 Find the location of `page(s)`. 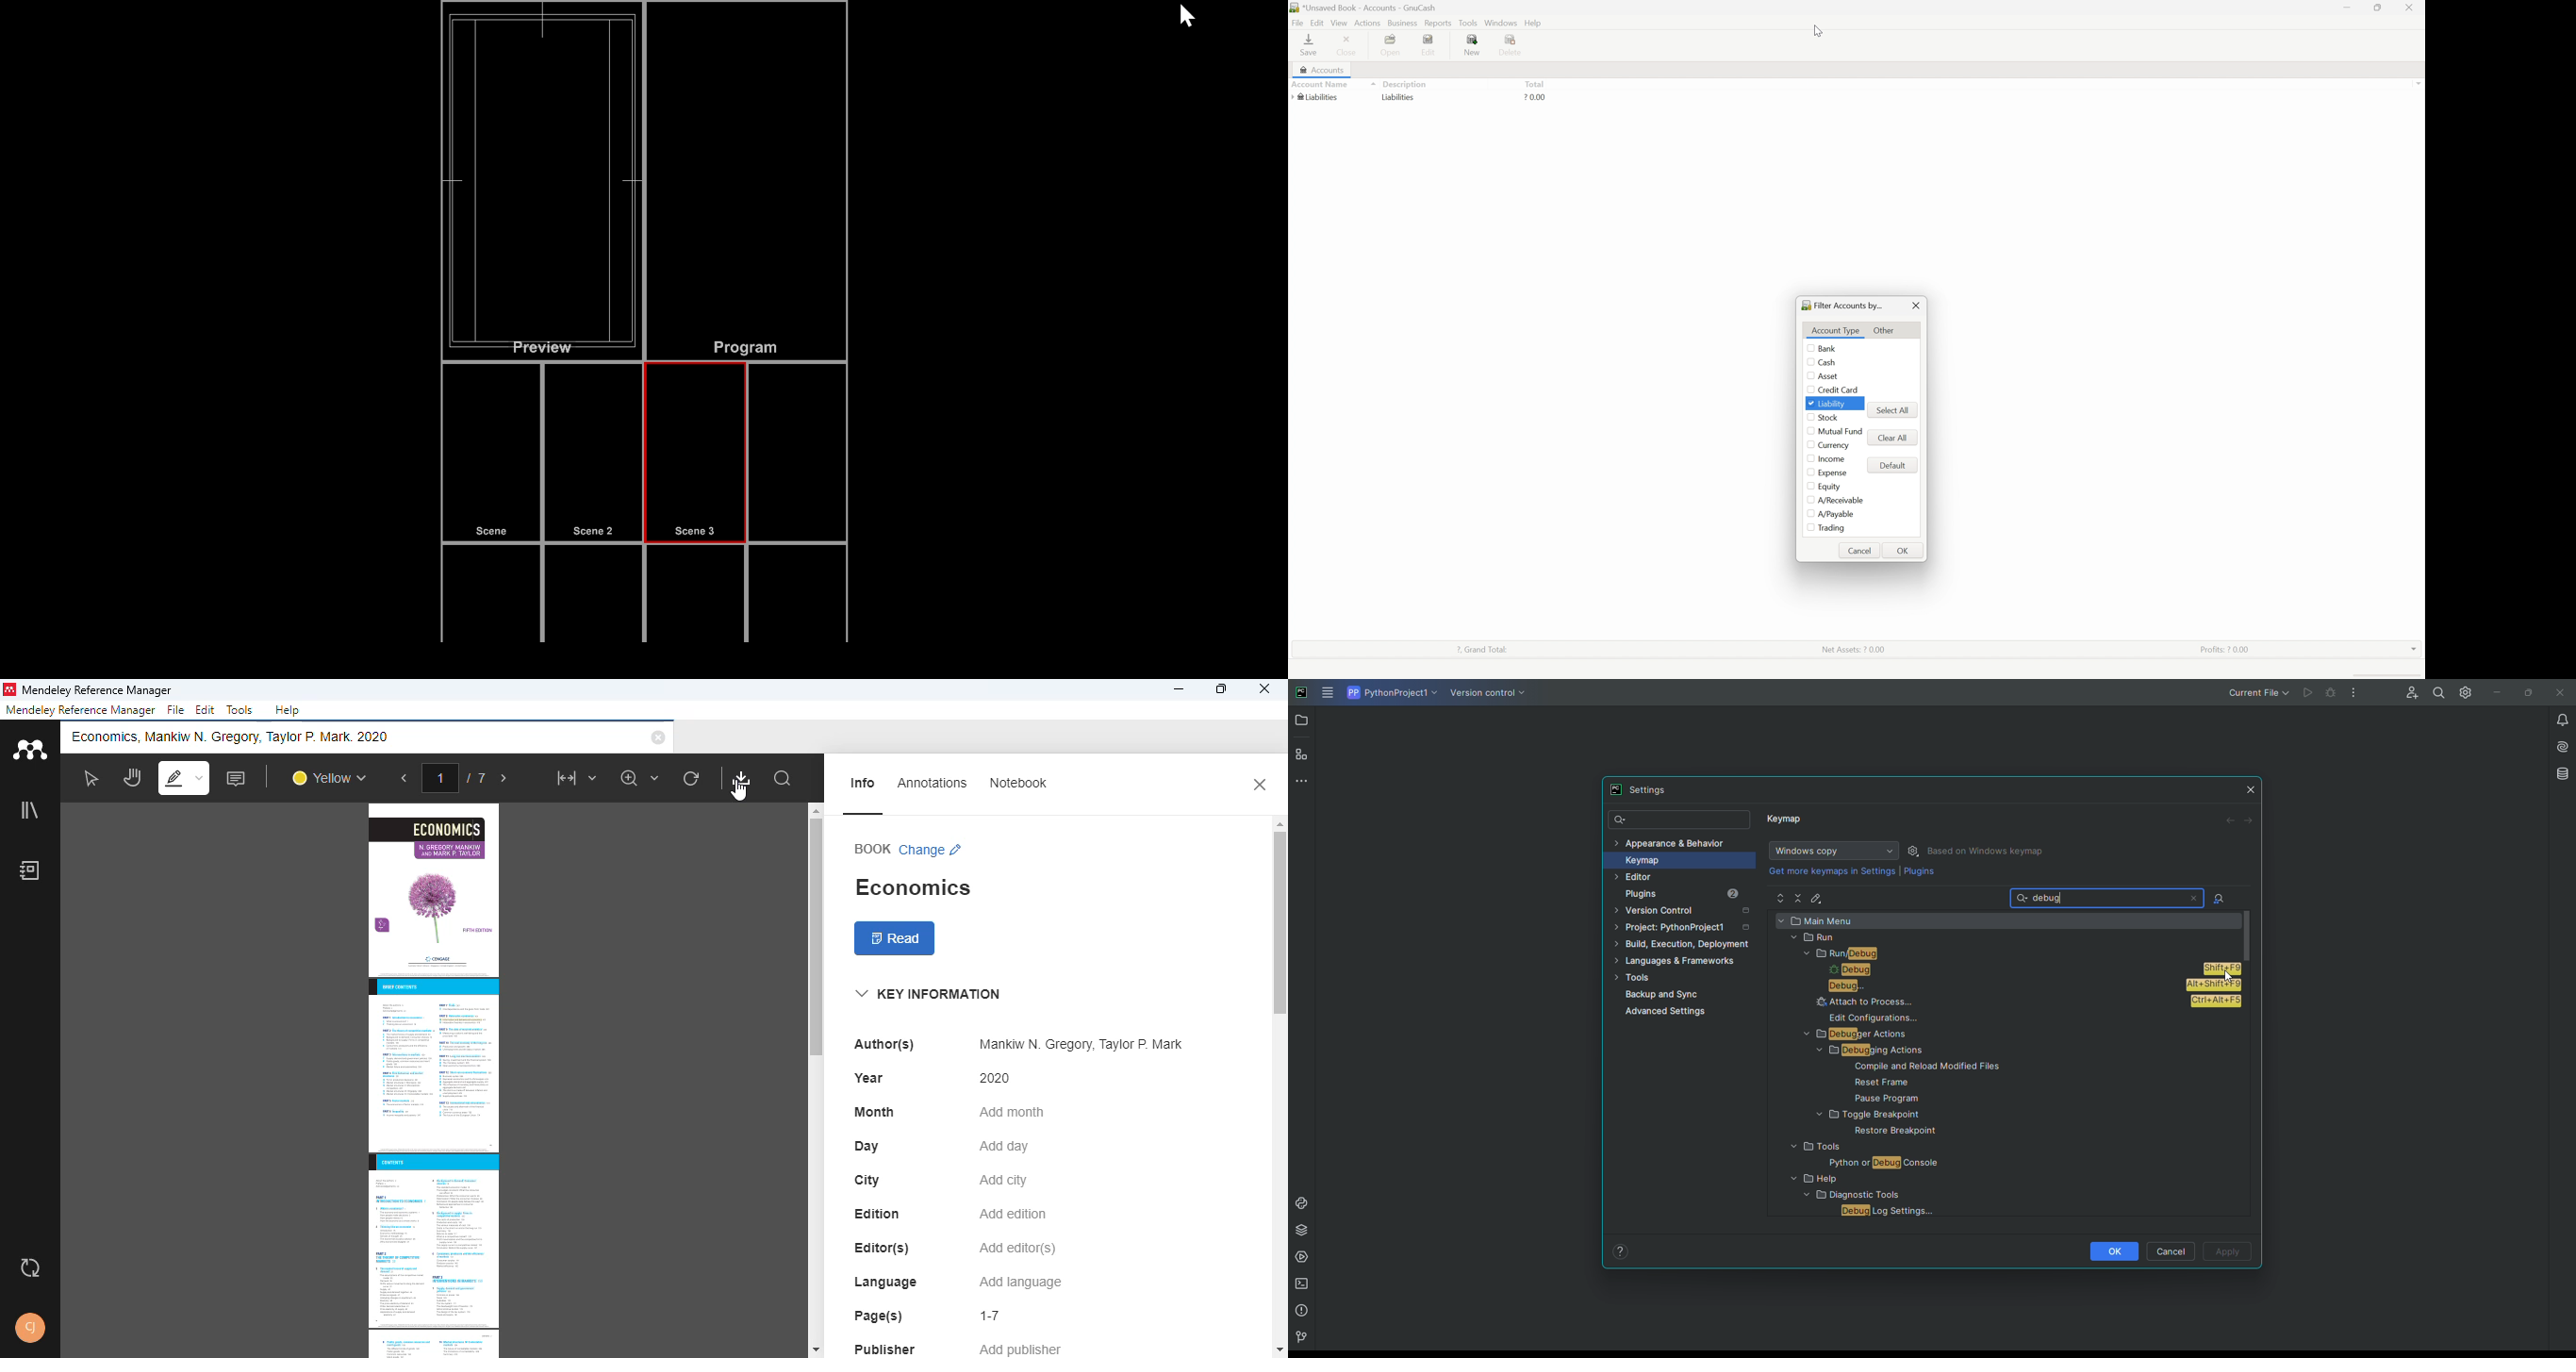

page(s) is located at coordinates (878, 1316).